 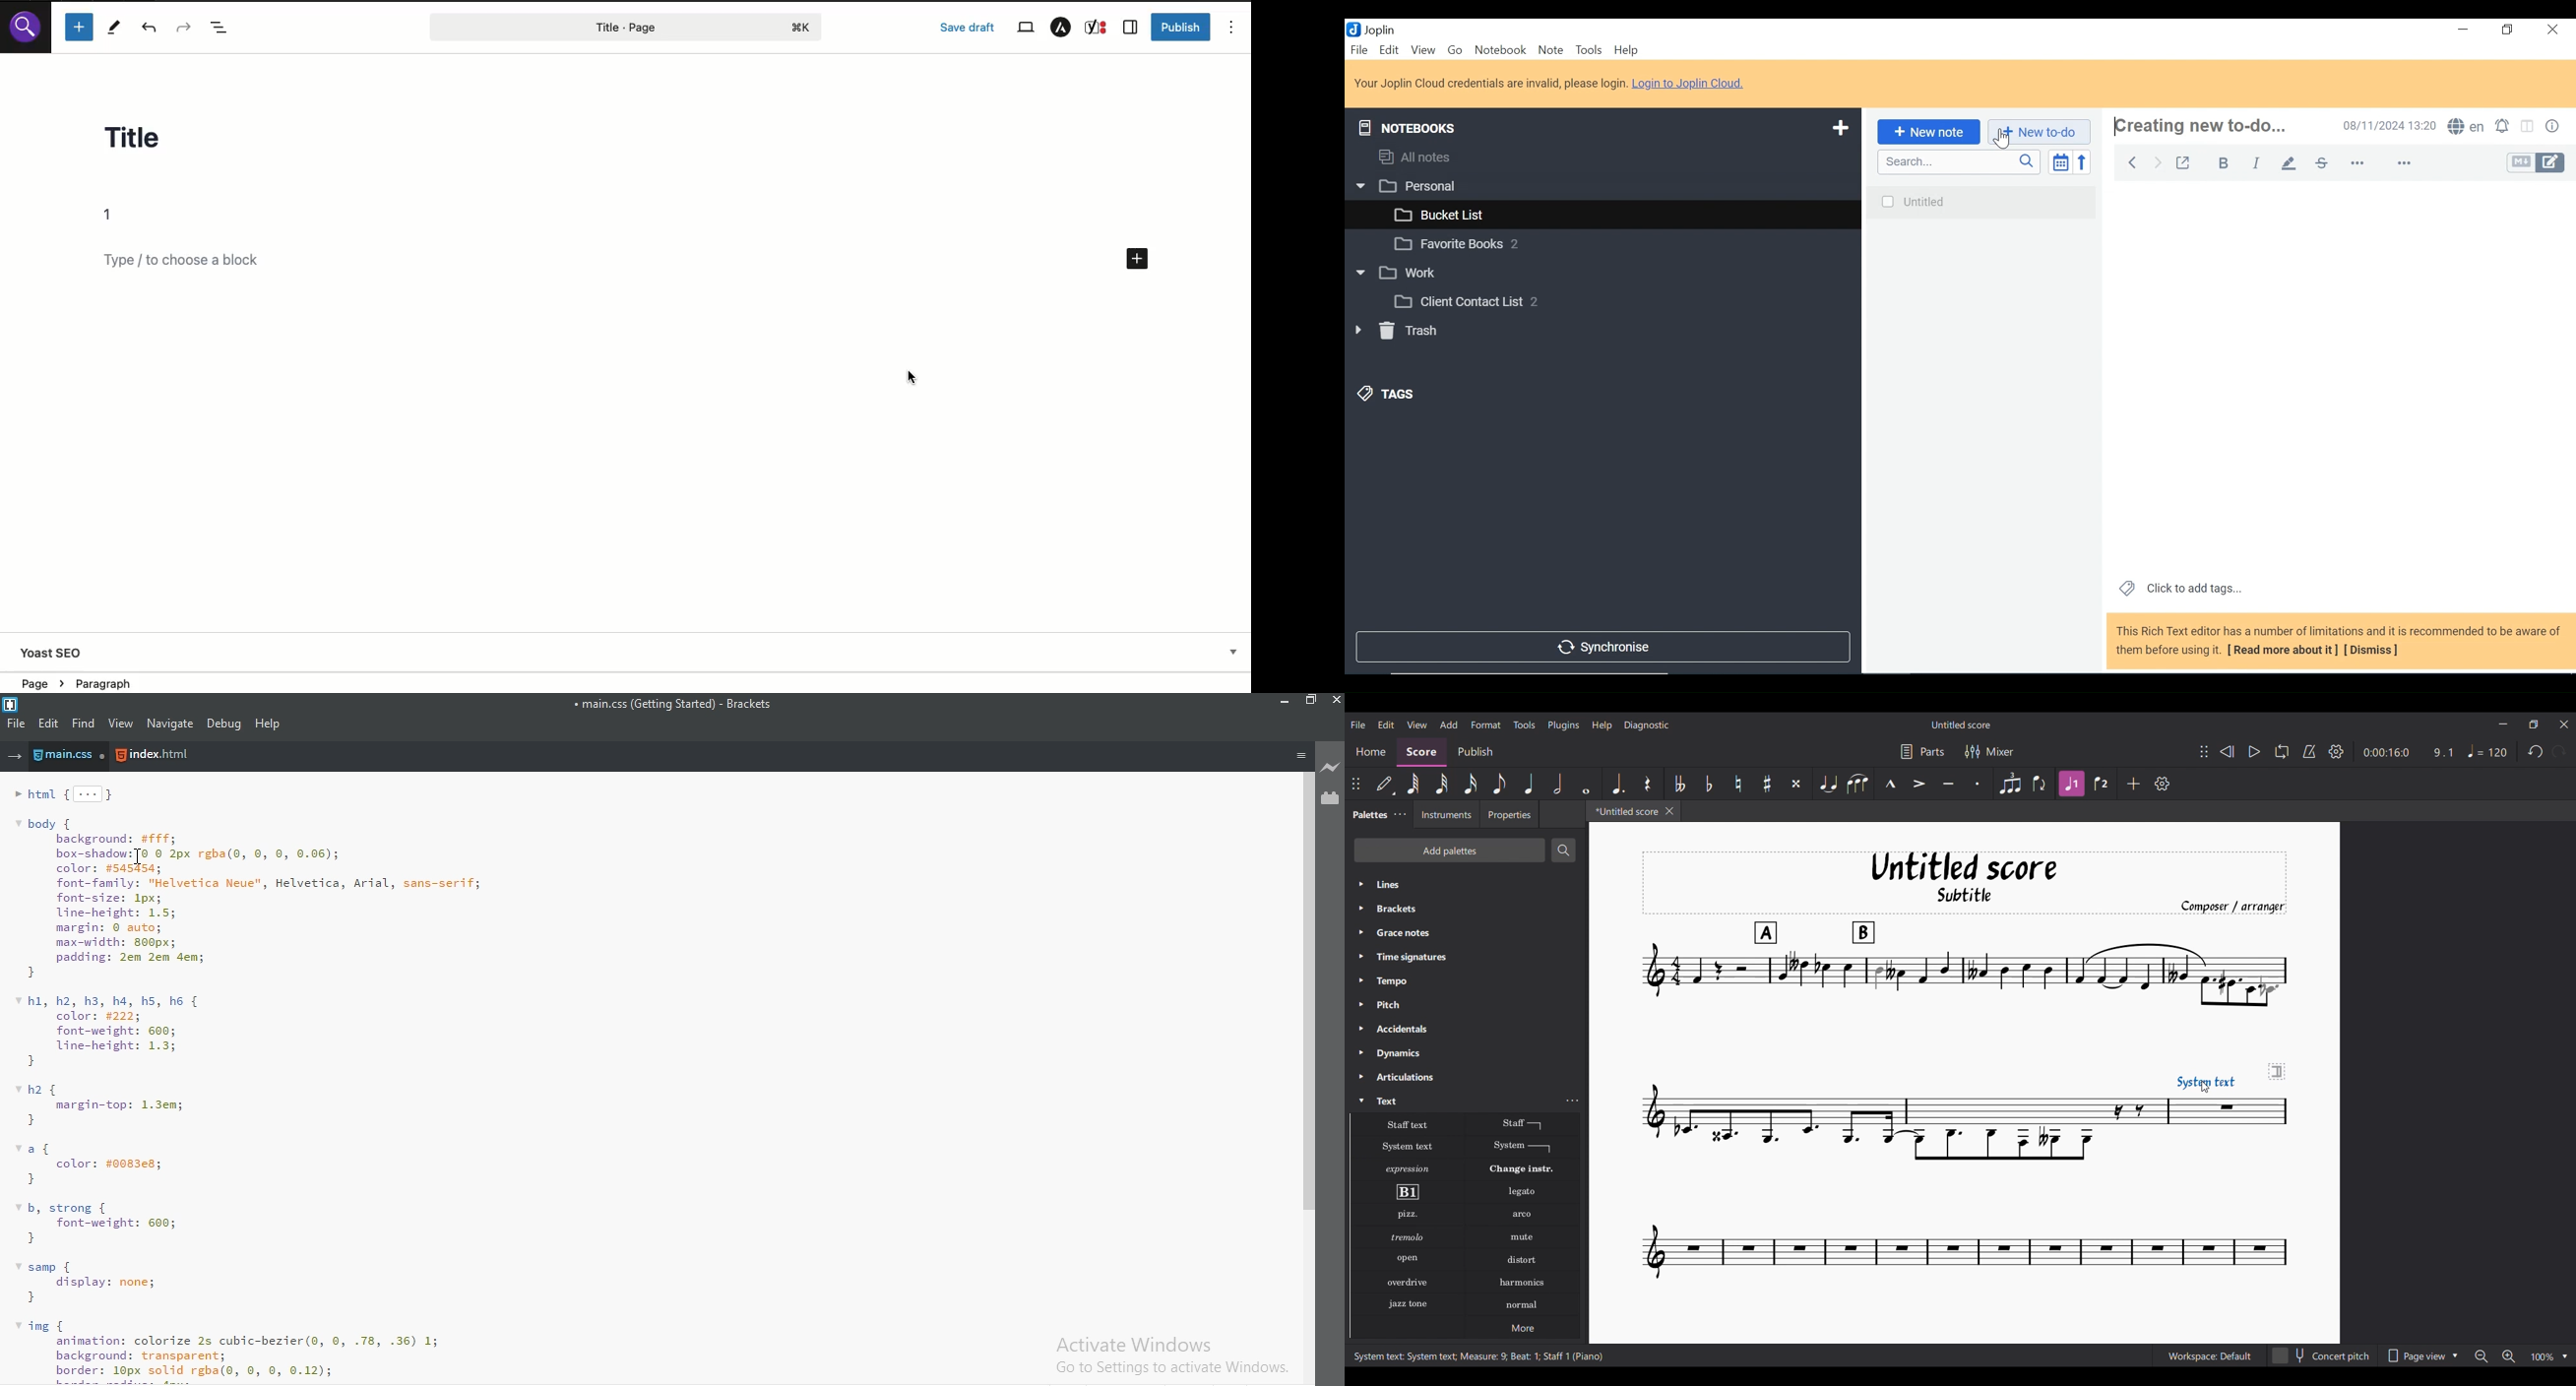 I want to click on Toggle editor layout, so click(x=2529, y=126).